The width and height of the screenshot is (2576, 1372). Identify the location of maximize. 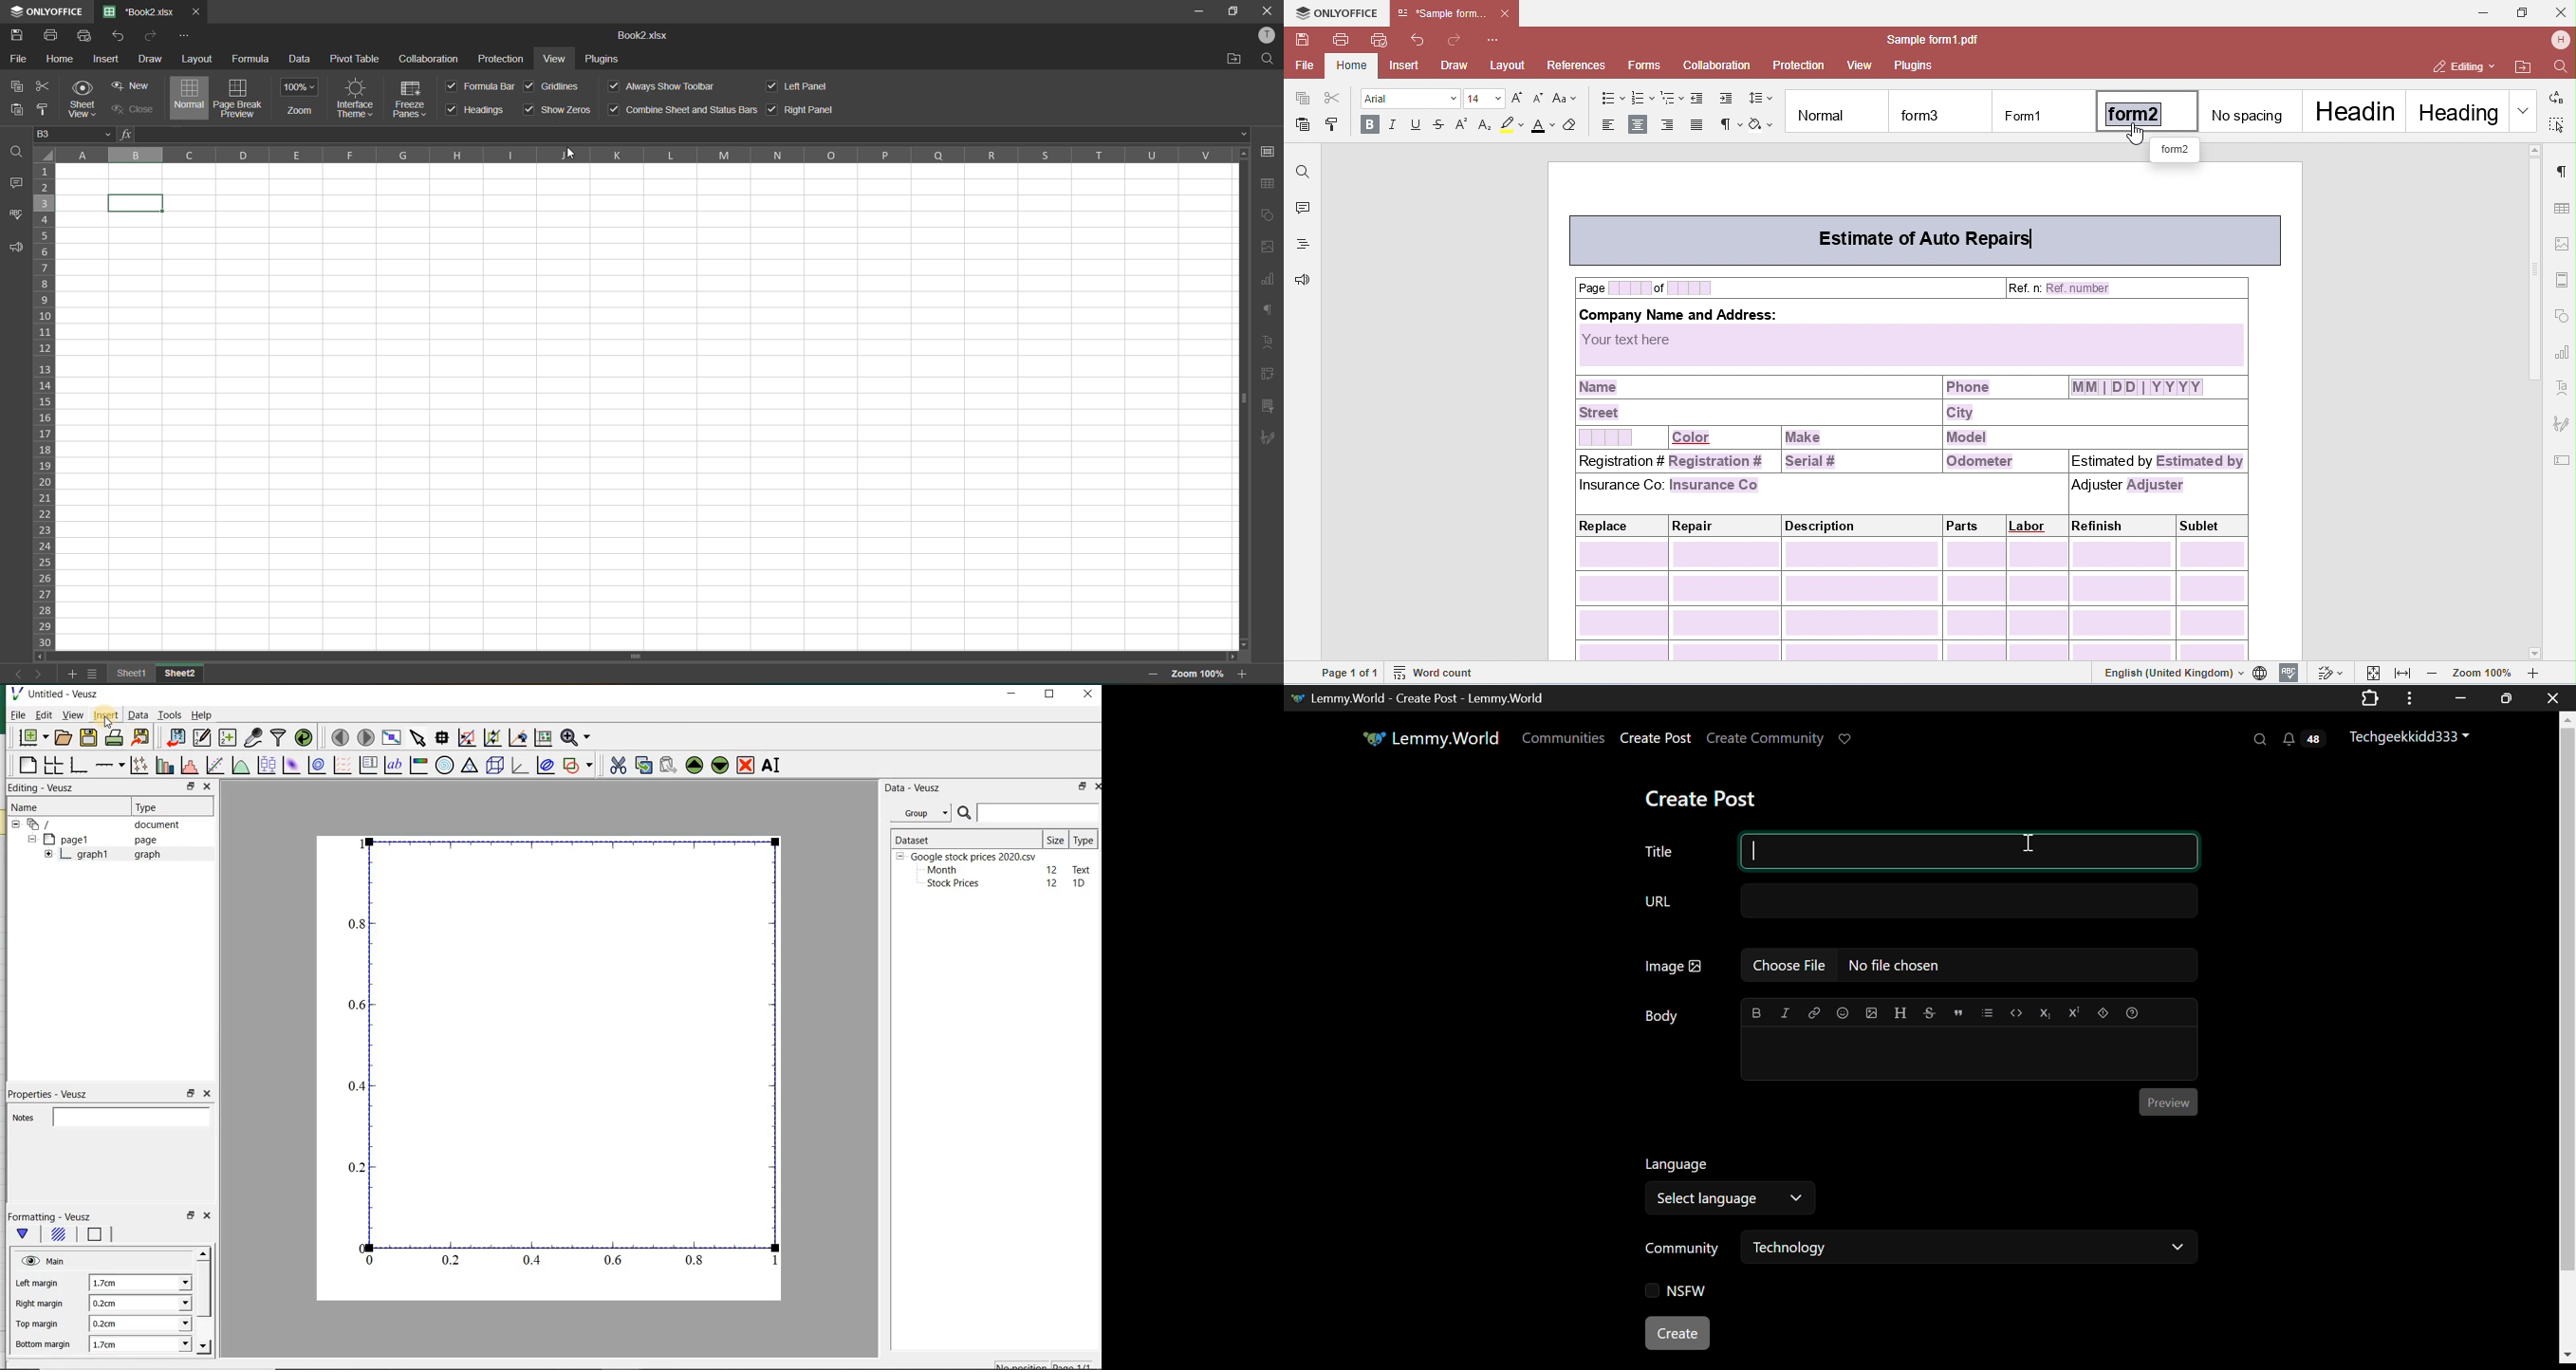
(1237, 12).